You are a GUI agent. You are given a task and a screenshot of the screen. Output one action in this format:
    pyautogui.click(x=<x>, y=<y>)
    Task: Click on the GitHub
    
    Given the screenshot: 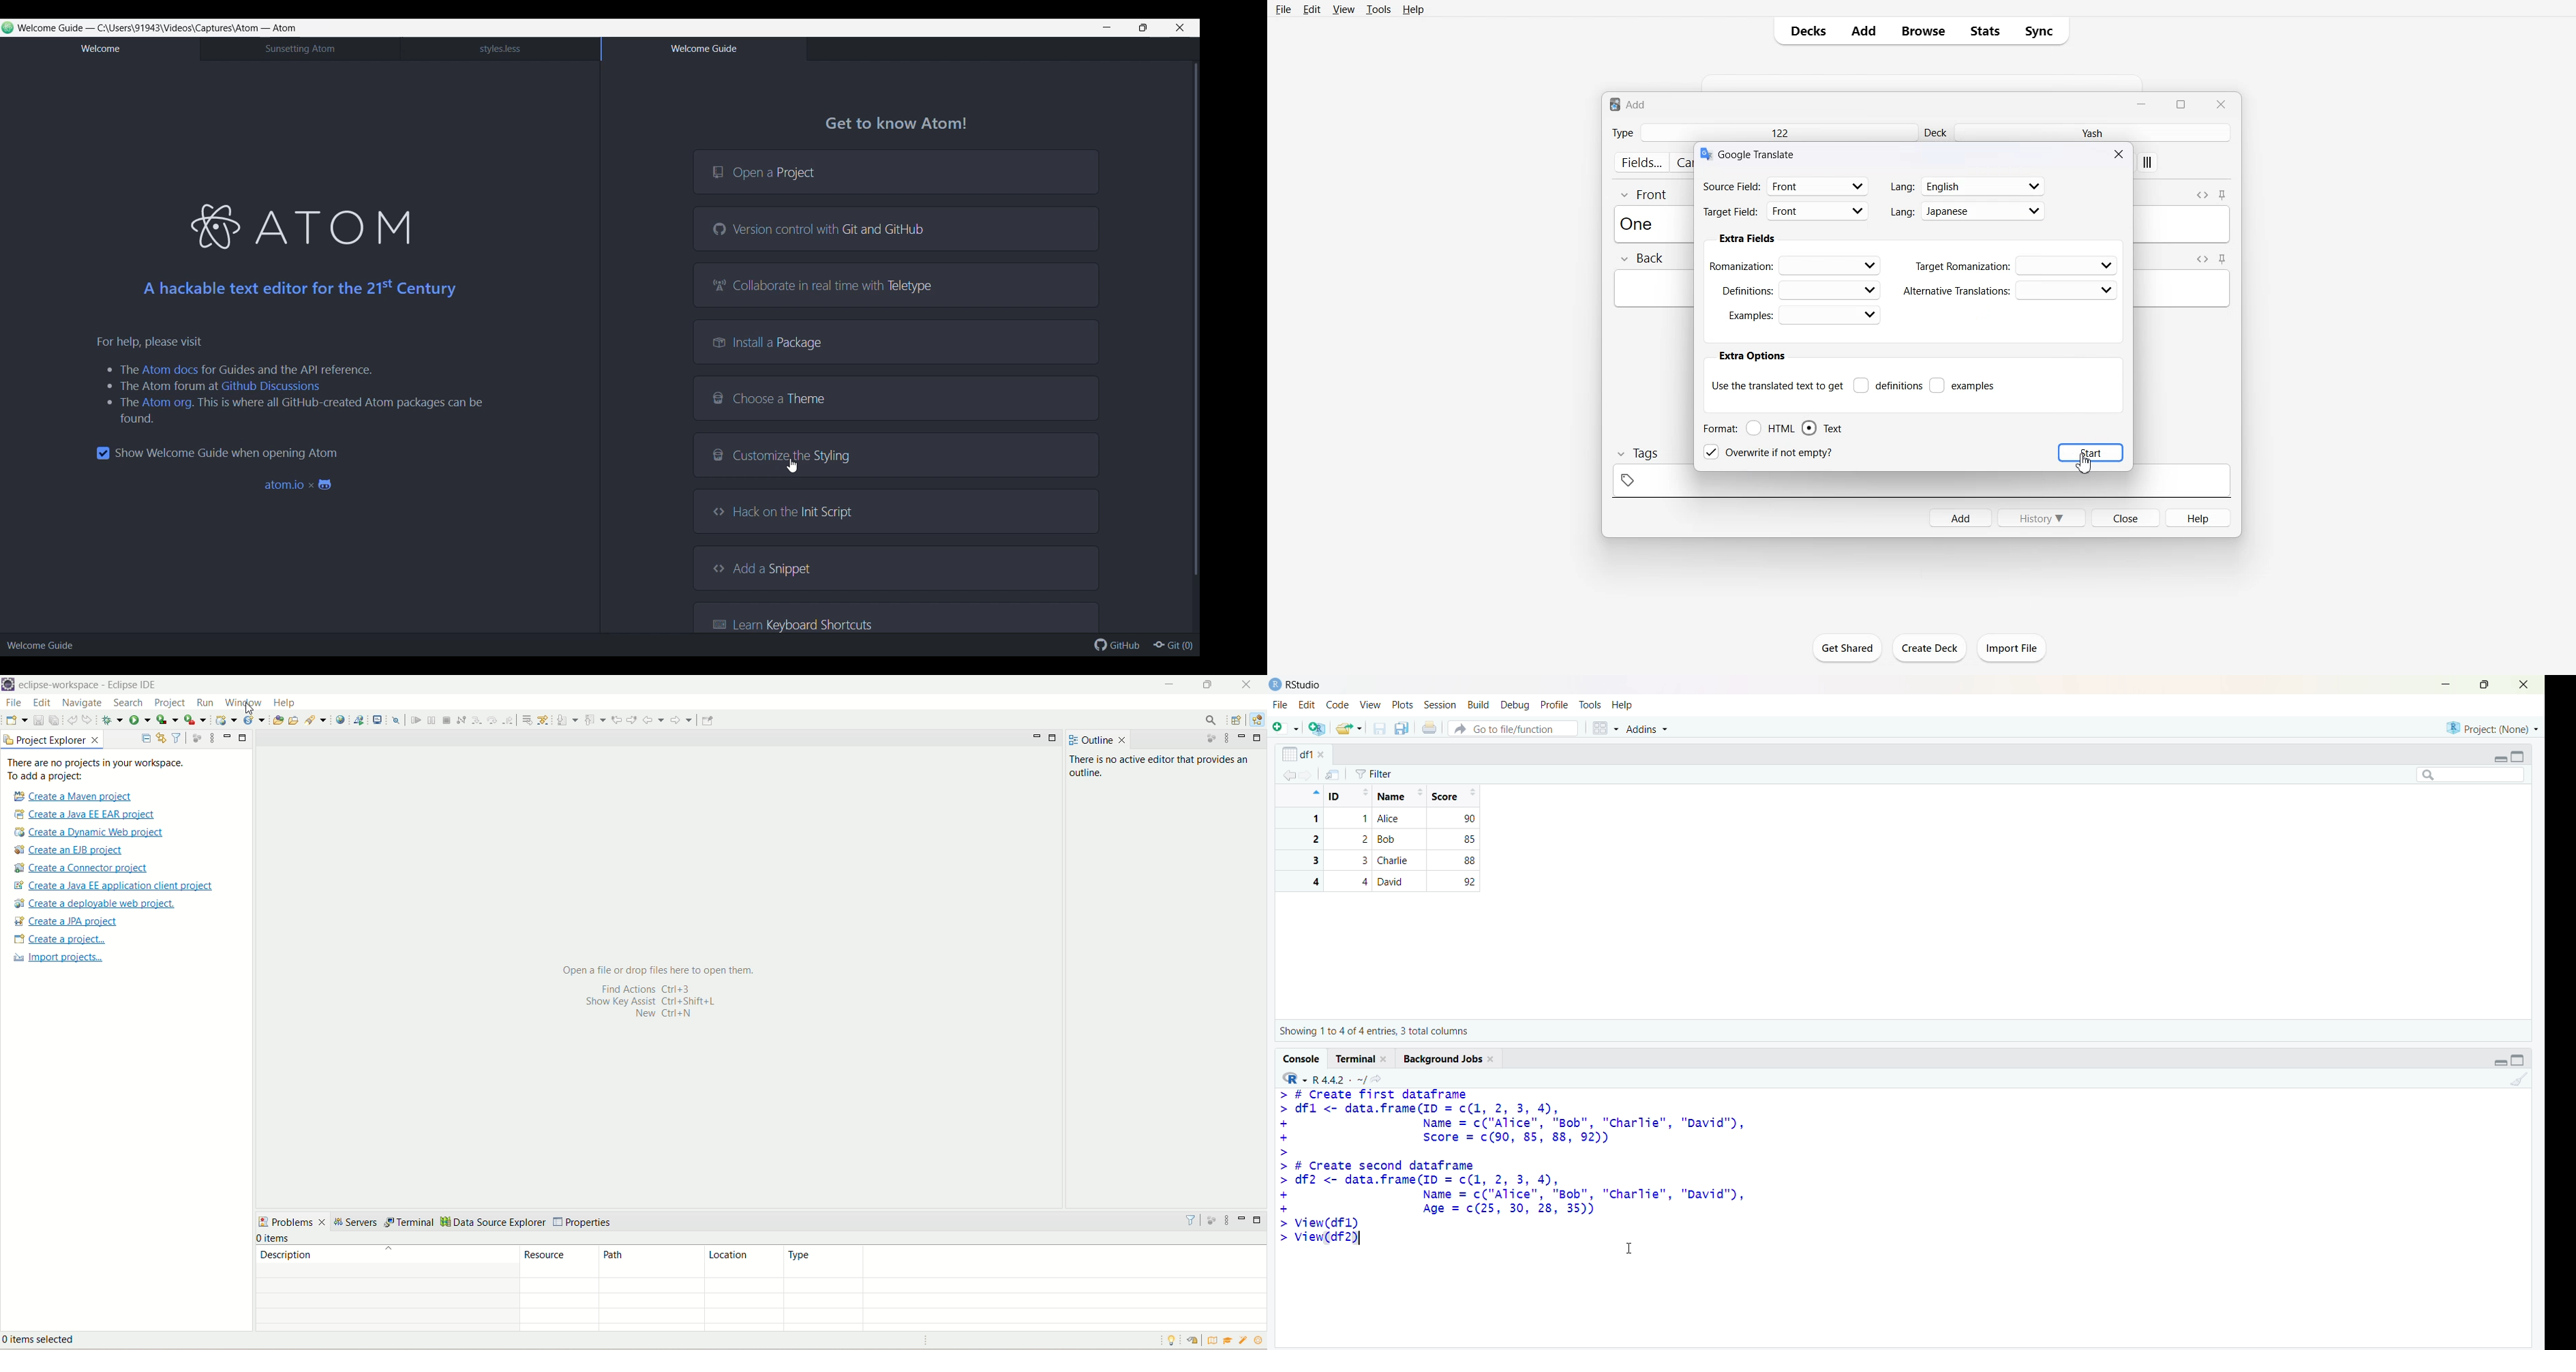 What is the action you would take?
    pyautogui.click(x=1117, y=644)
    